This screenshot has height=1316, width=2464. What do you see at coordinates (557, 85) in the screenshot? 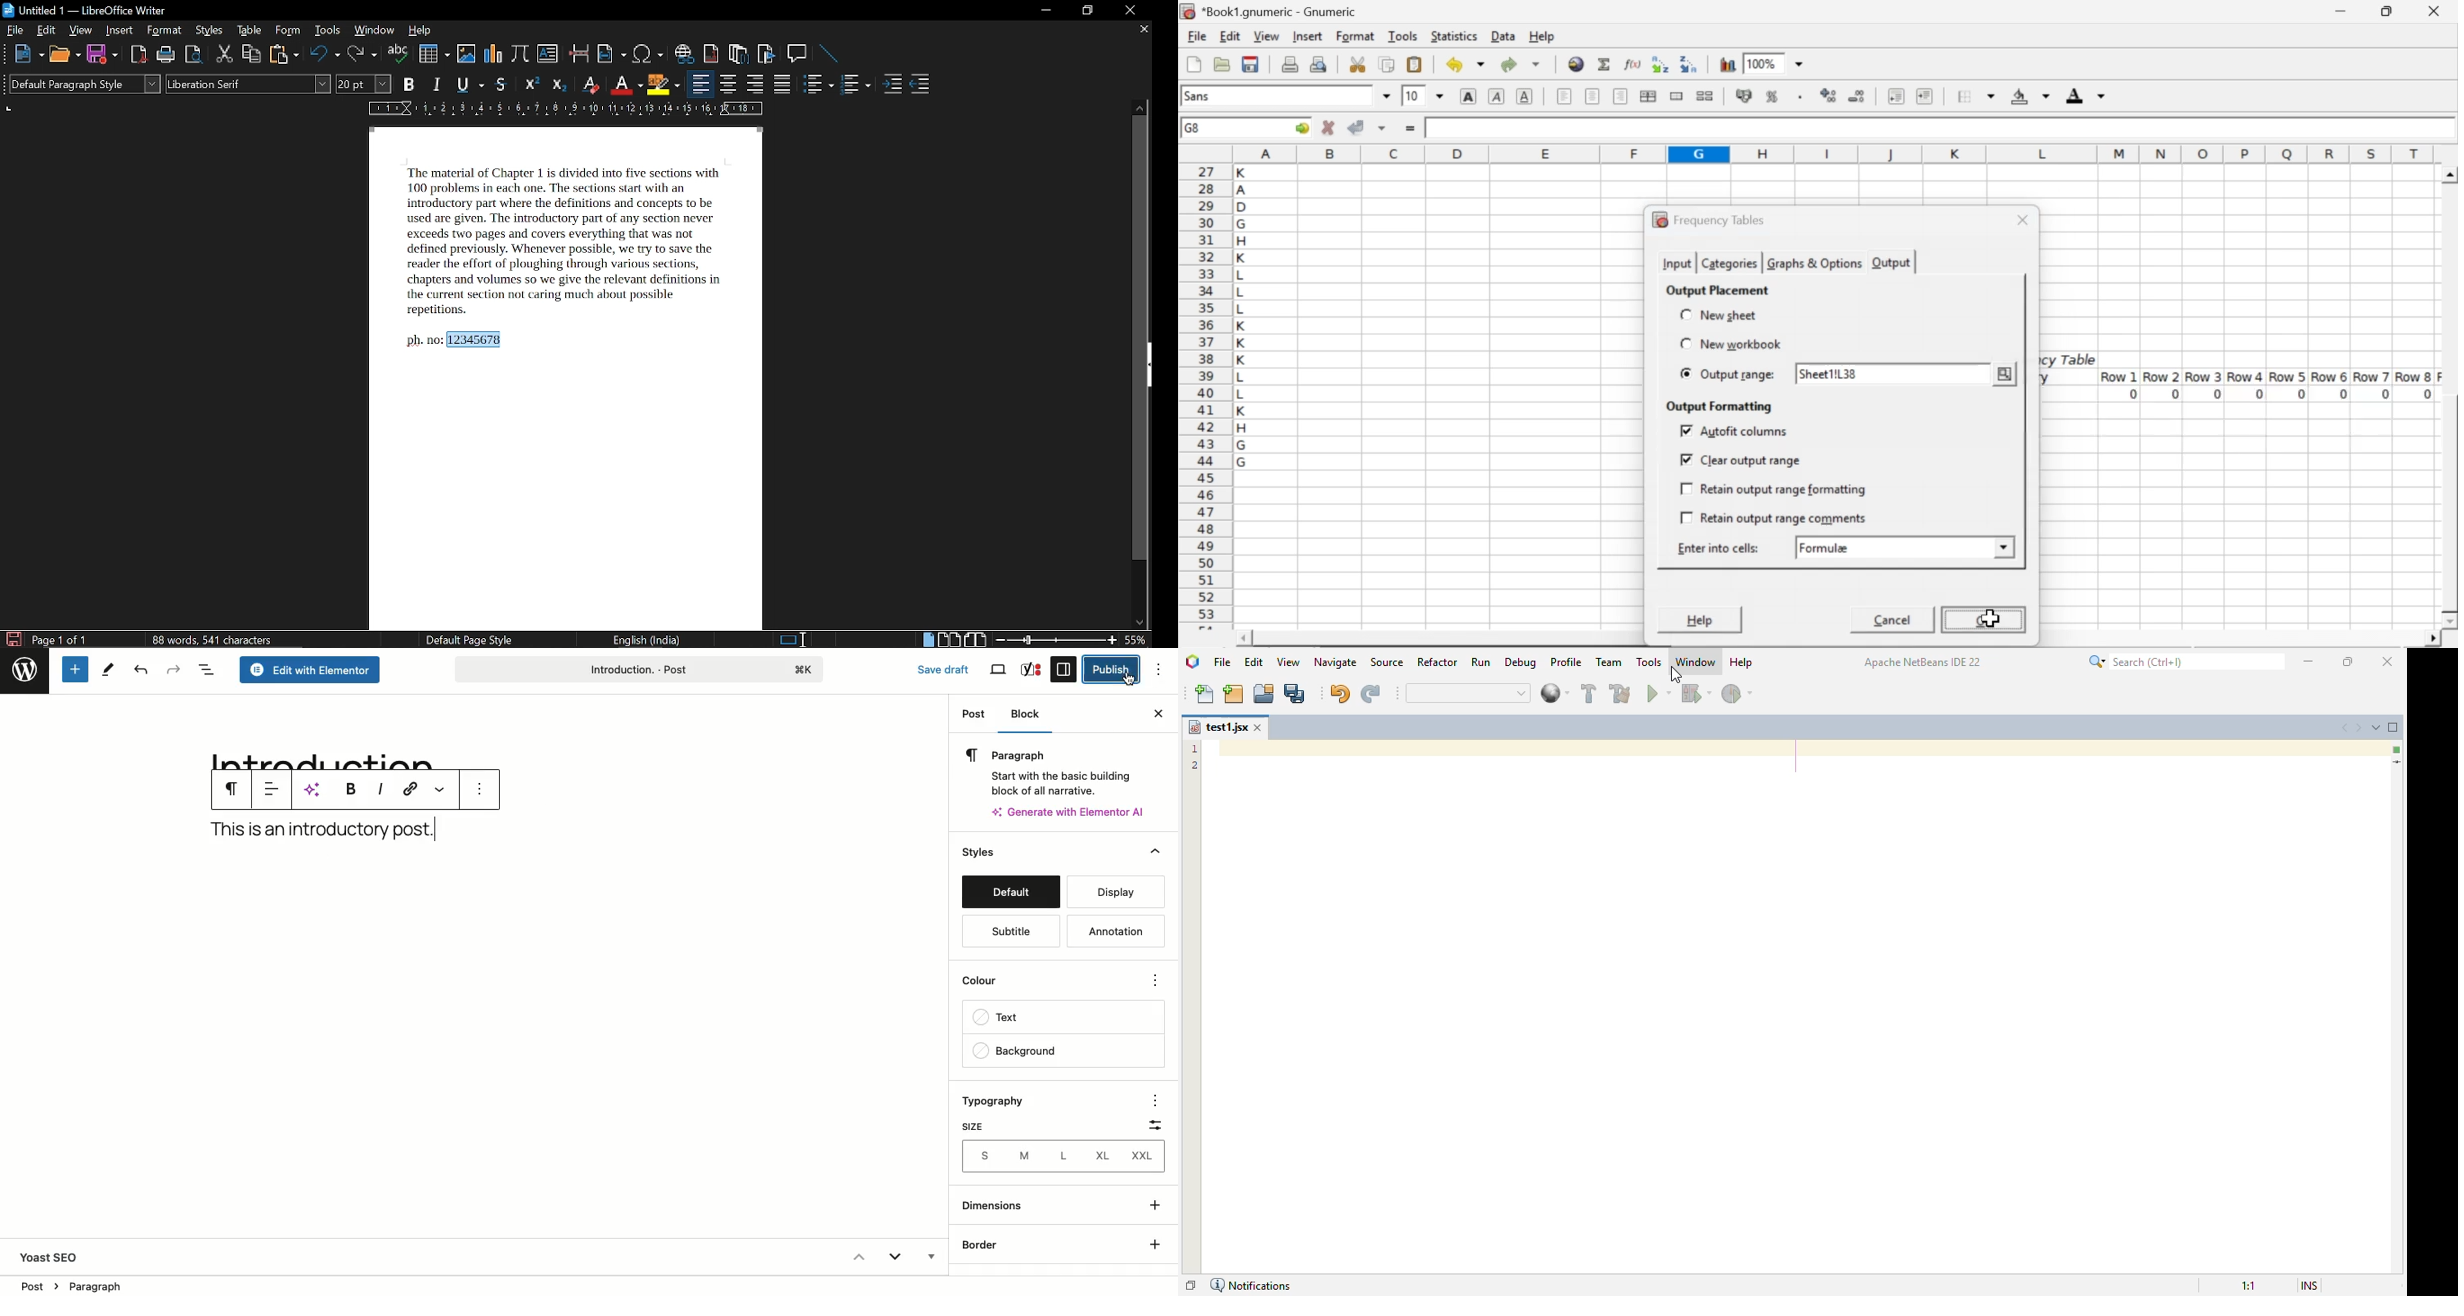
I see `subscript` at bounding box center [557, 85].